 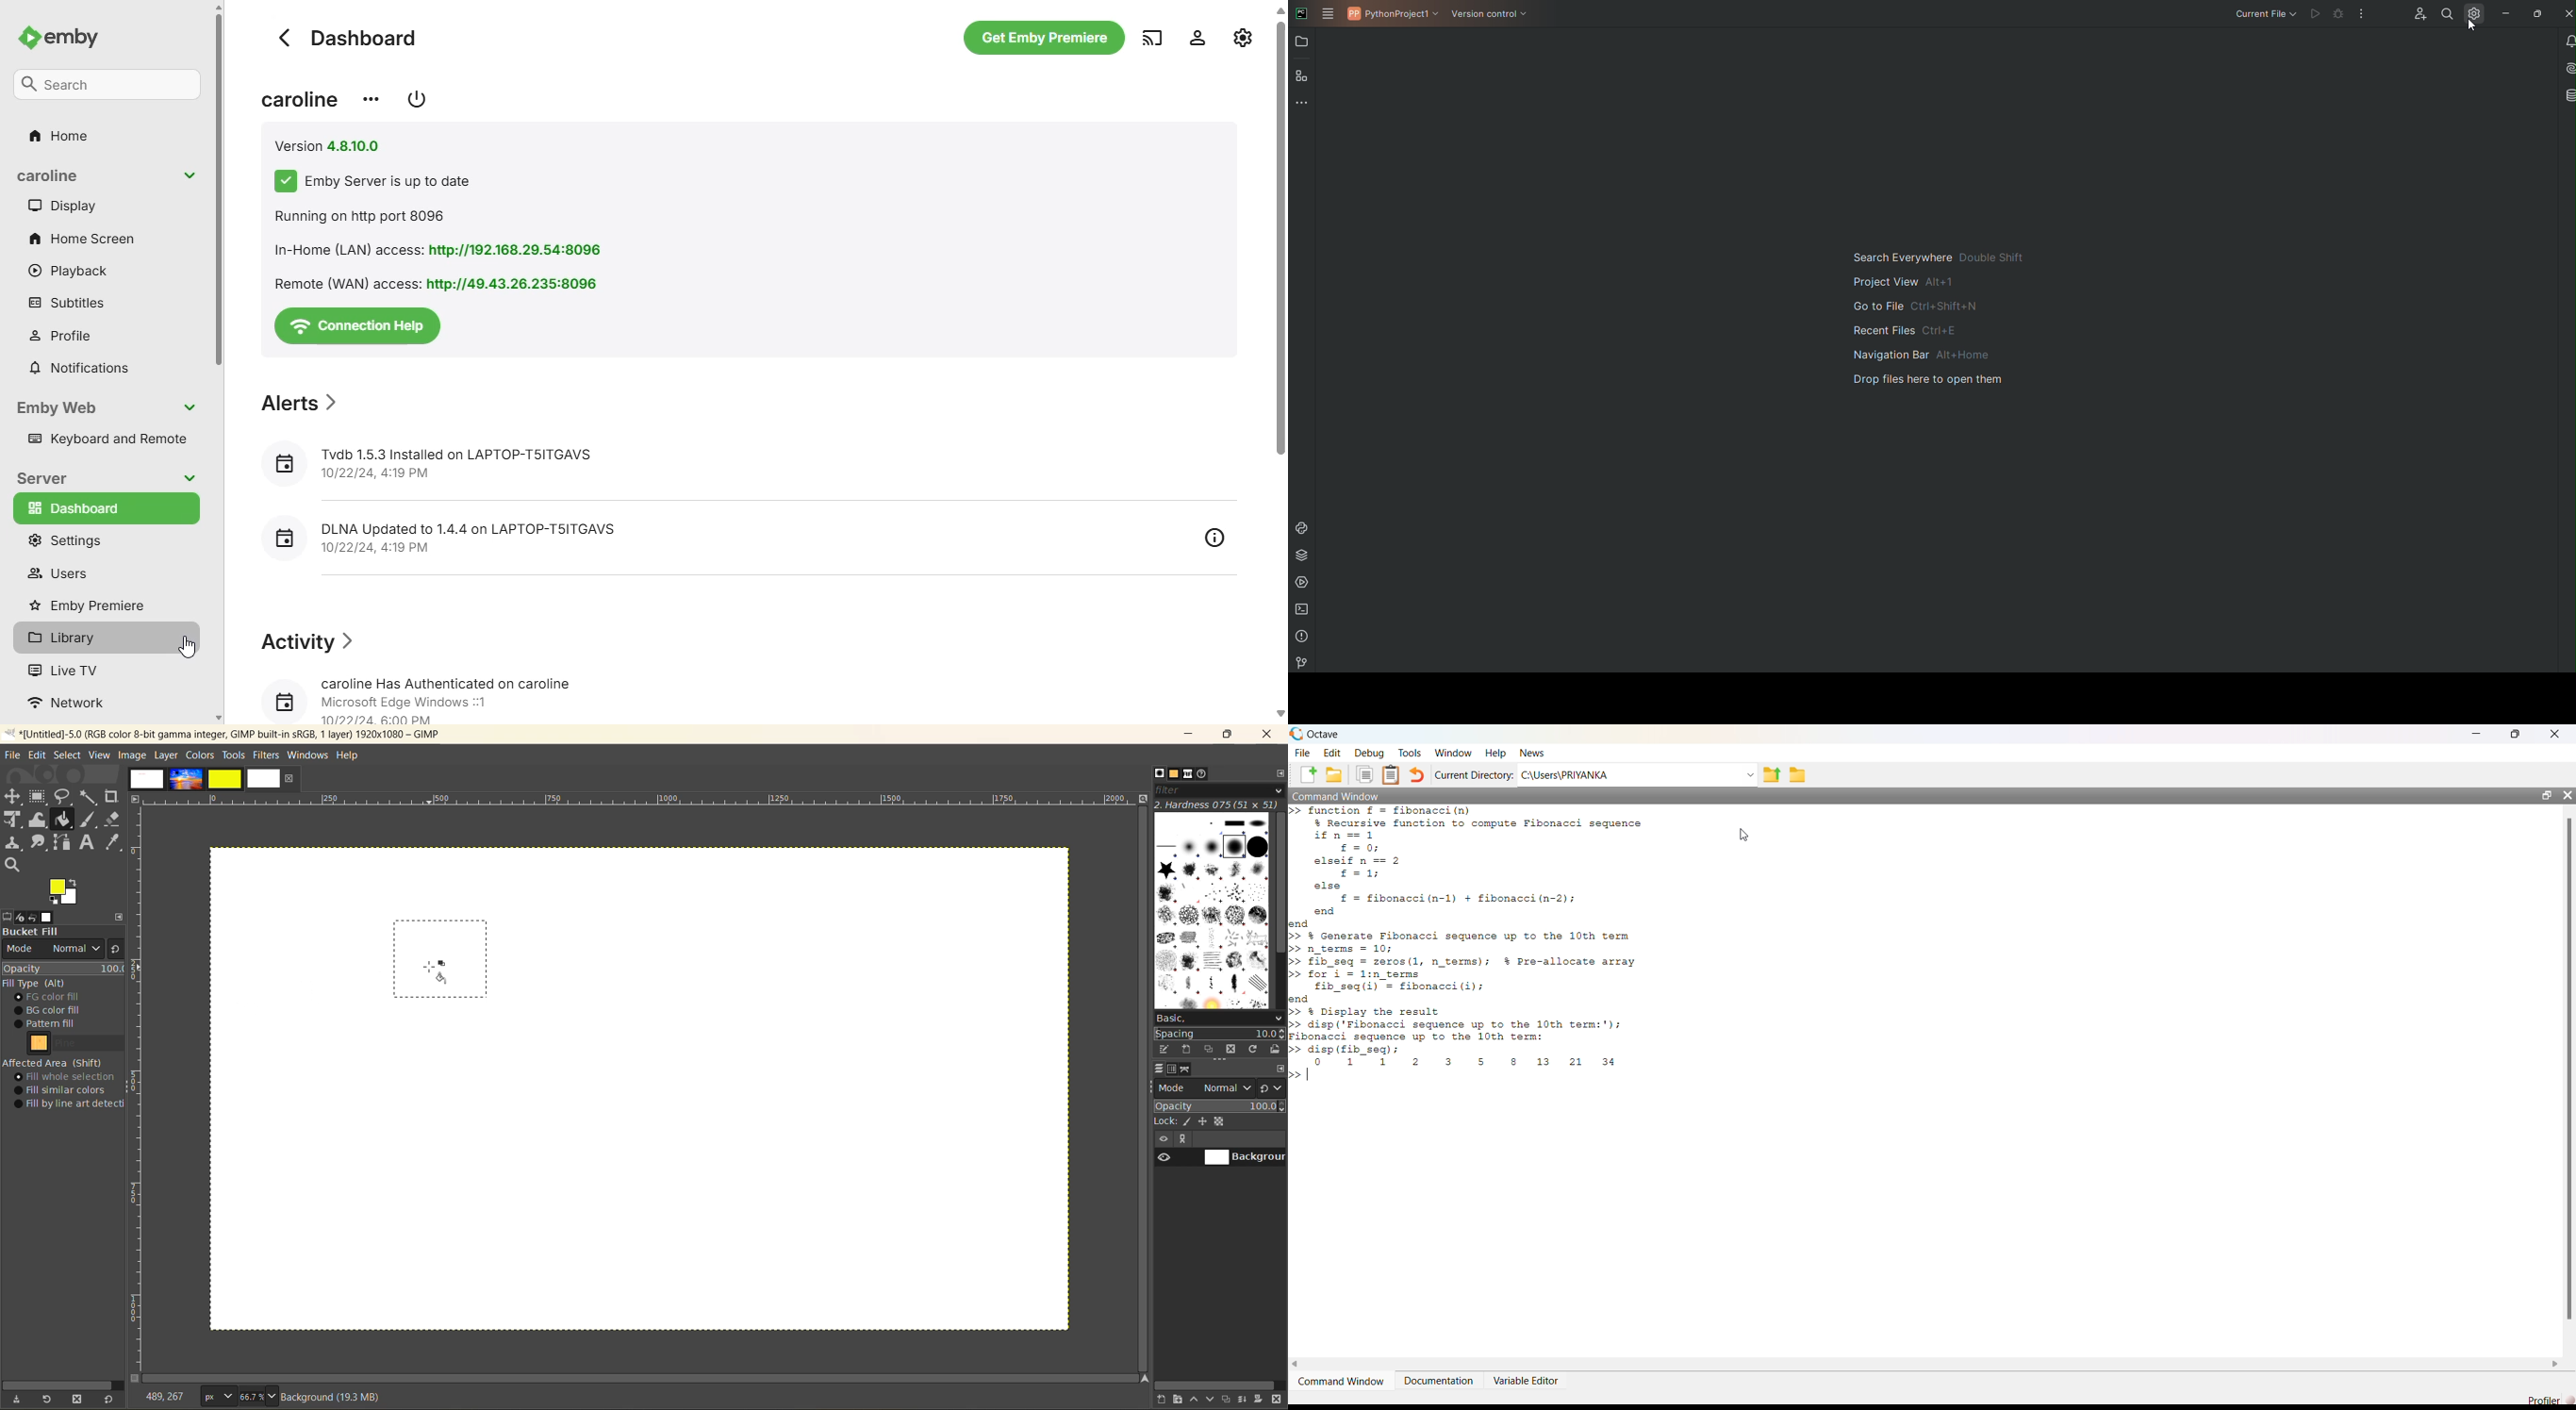 What do you see at coordinates (1901, 281) in the screenshot?
I see `project view` at bounding box center [1901, 281].